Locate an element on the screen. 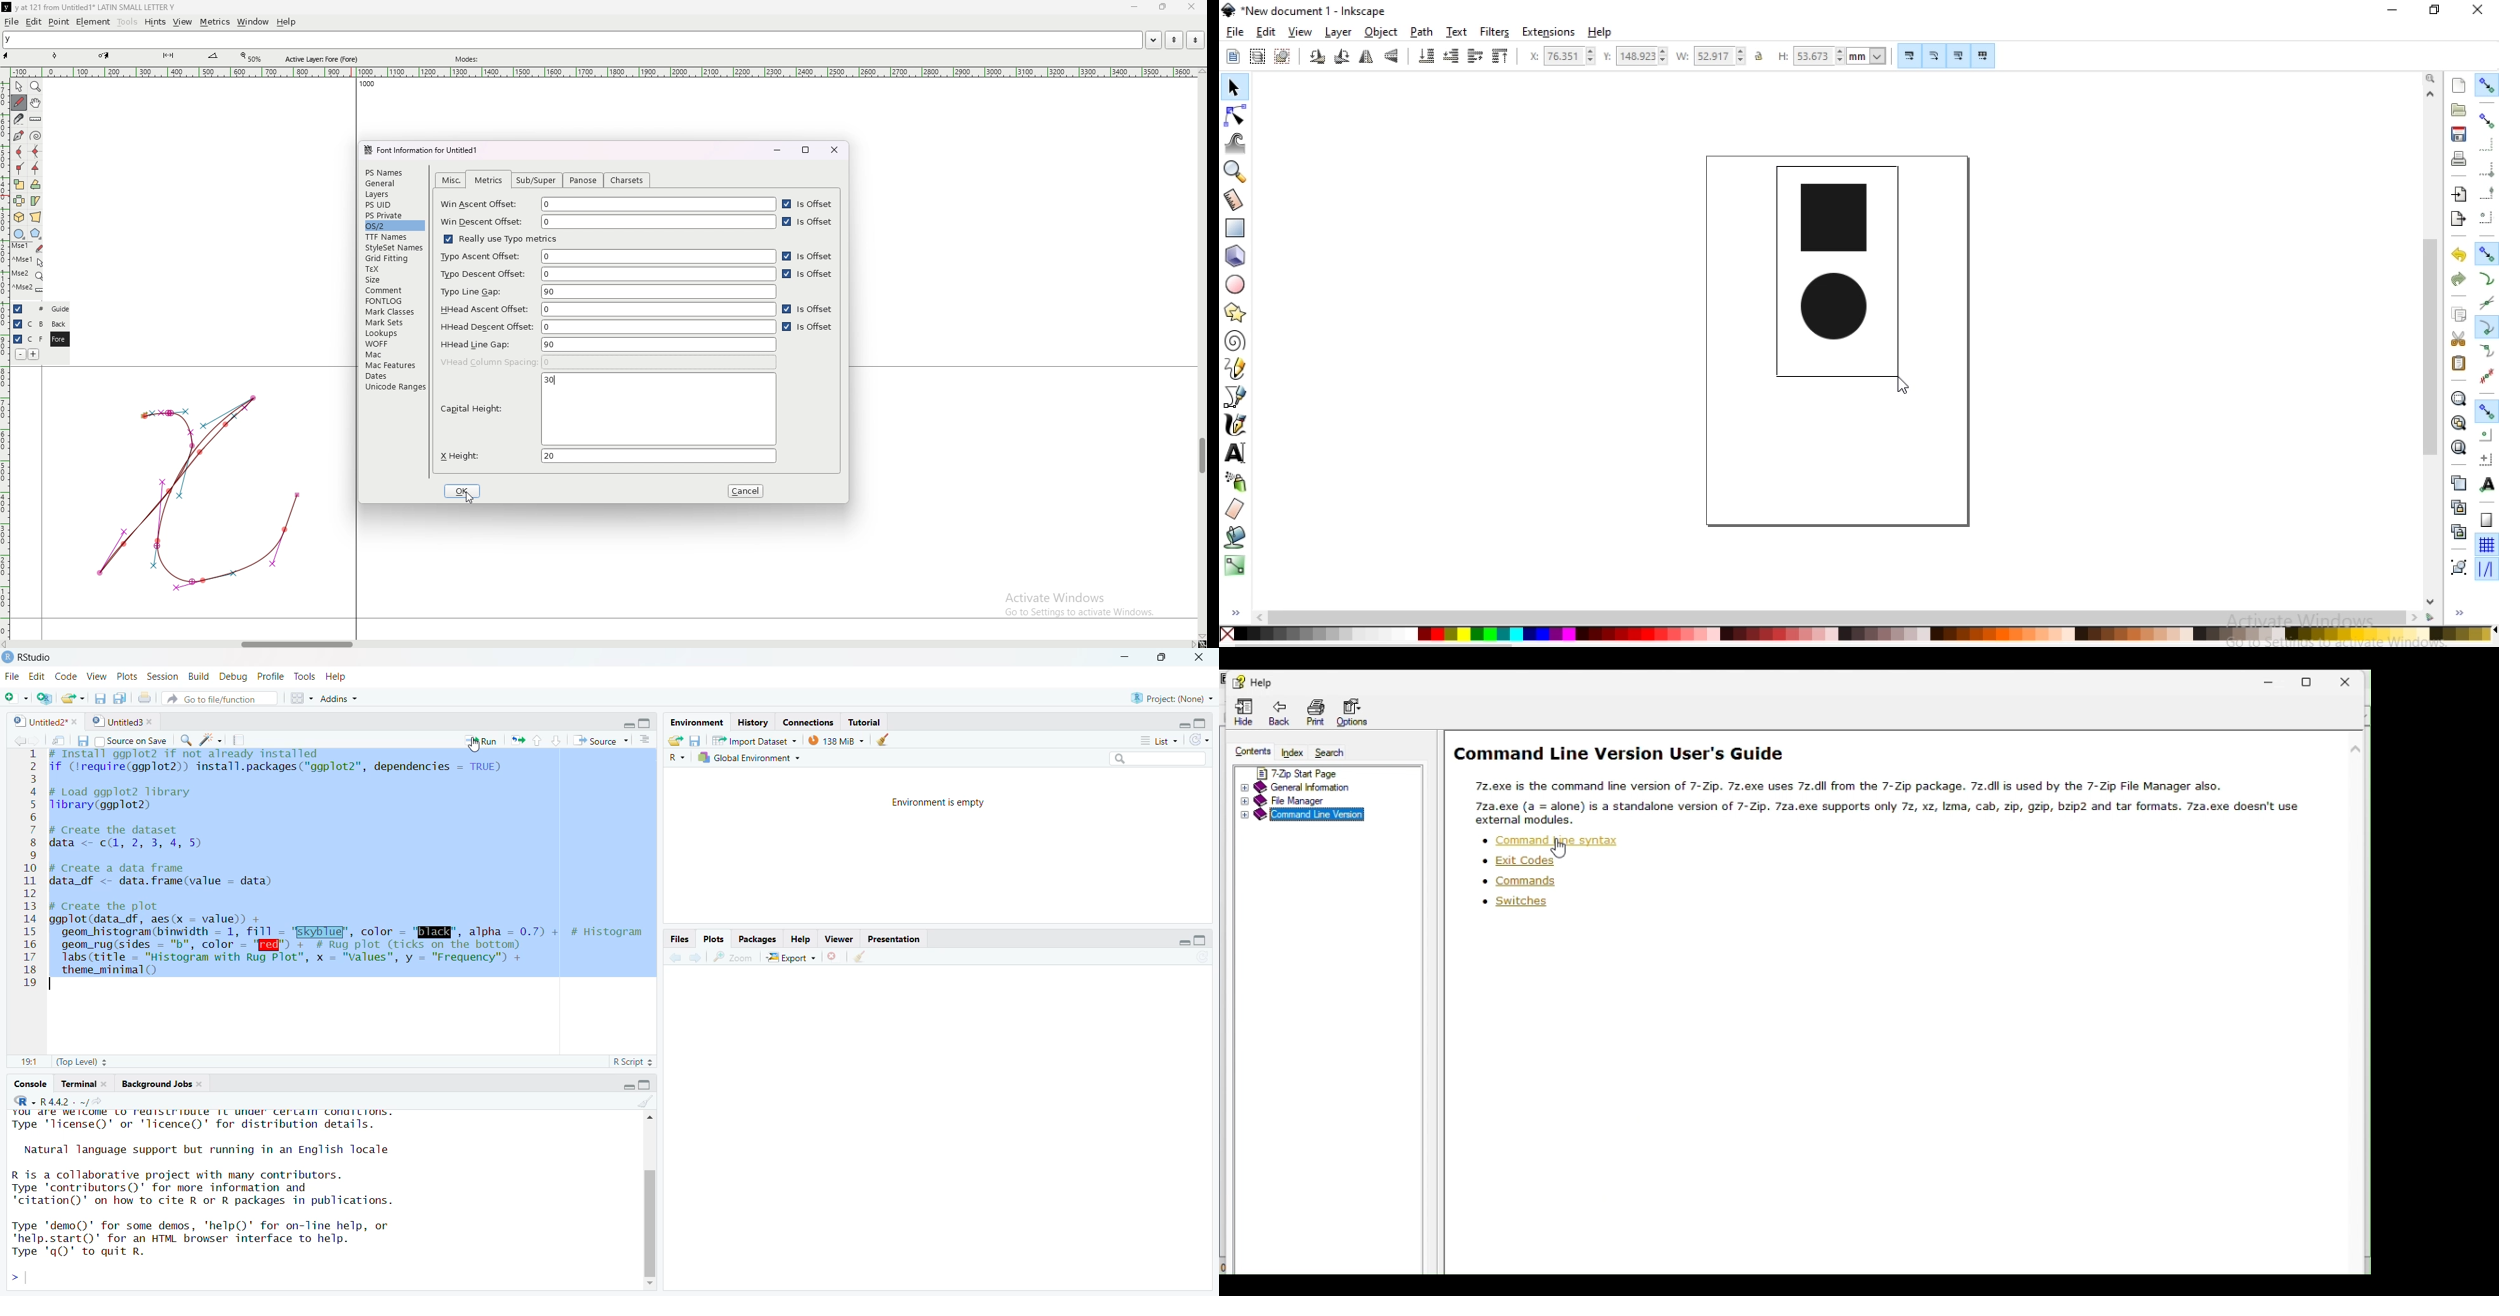  unicode ranges is located at coordinates (394, 386).